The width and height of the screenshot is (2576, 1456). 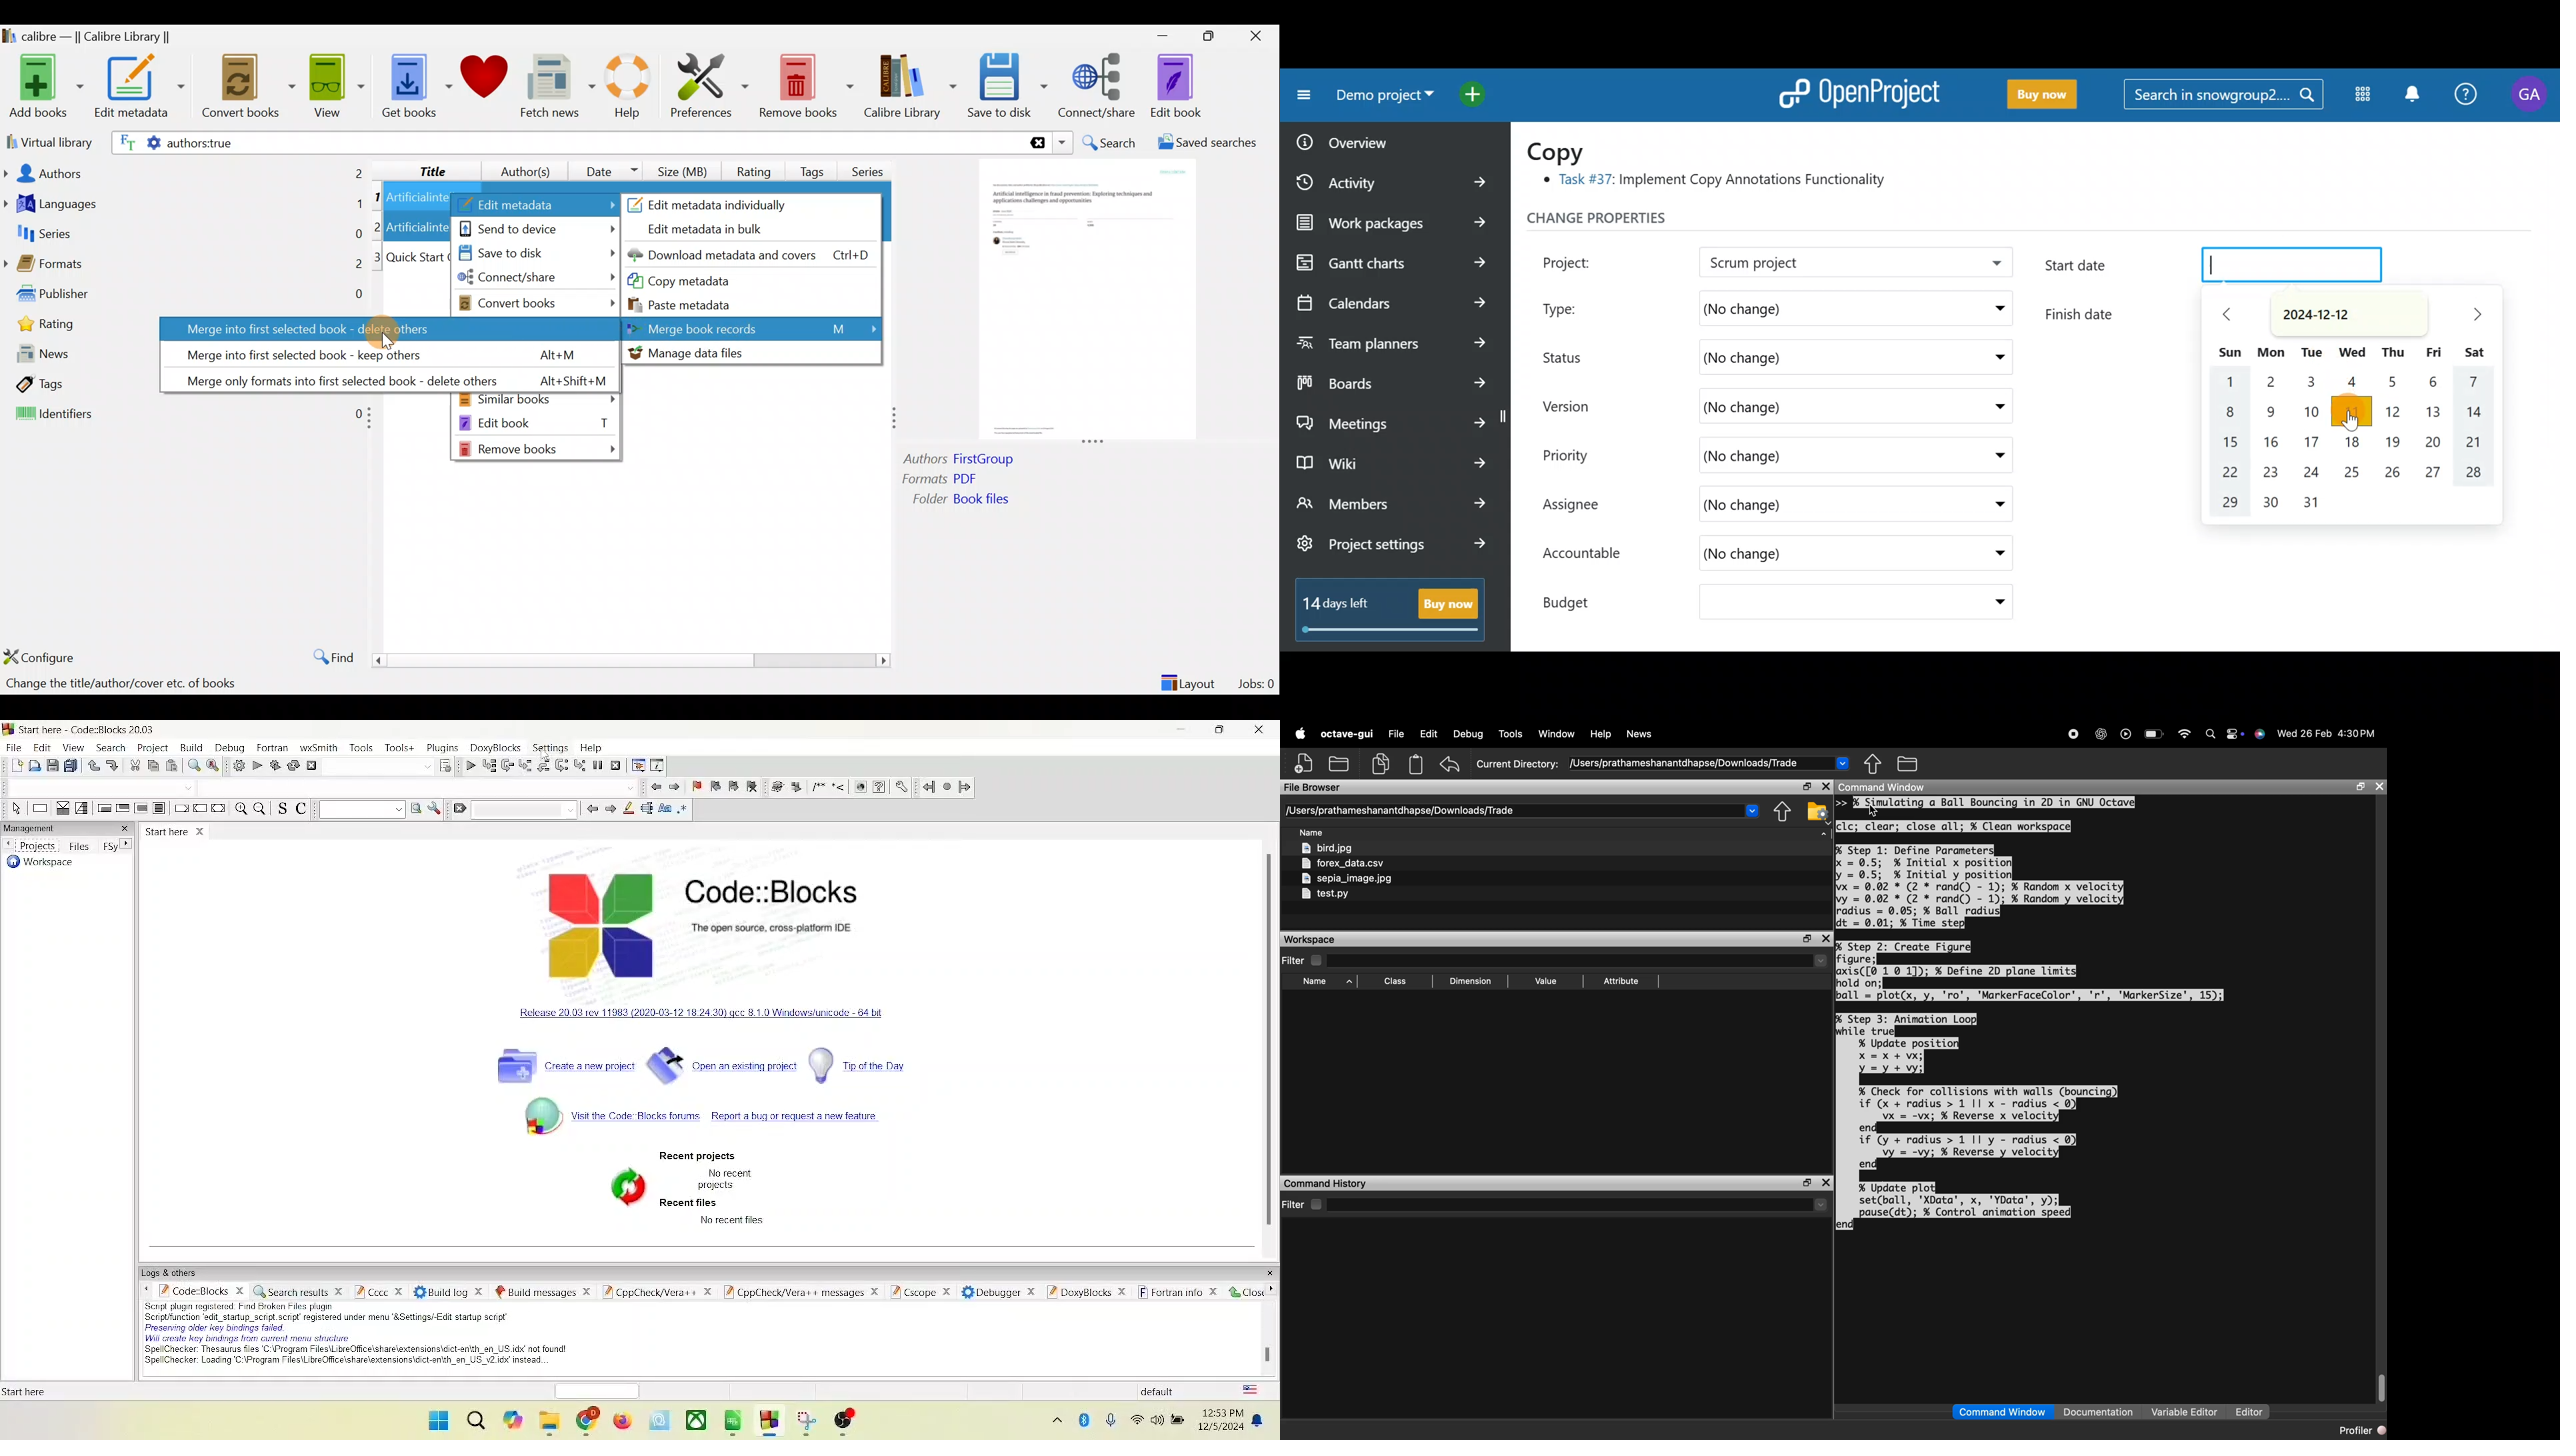 I want to click on text, so click(x=731, y=1222).